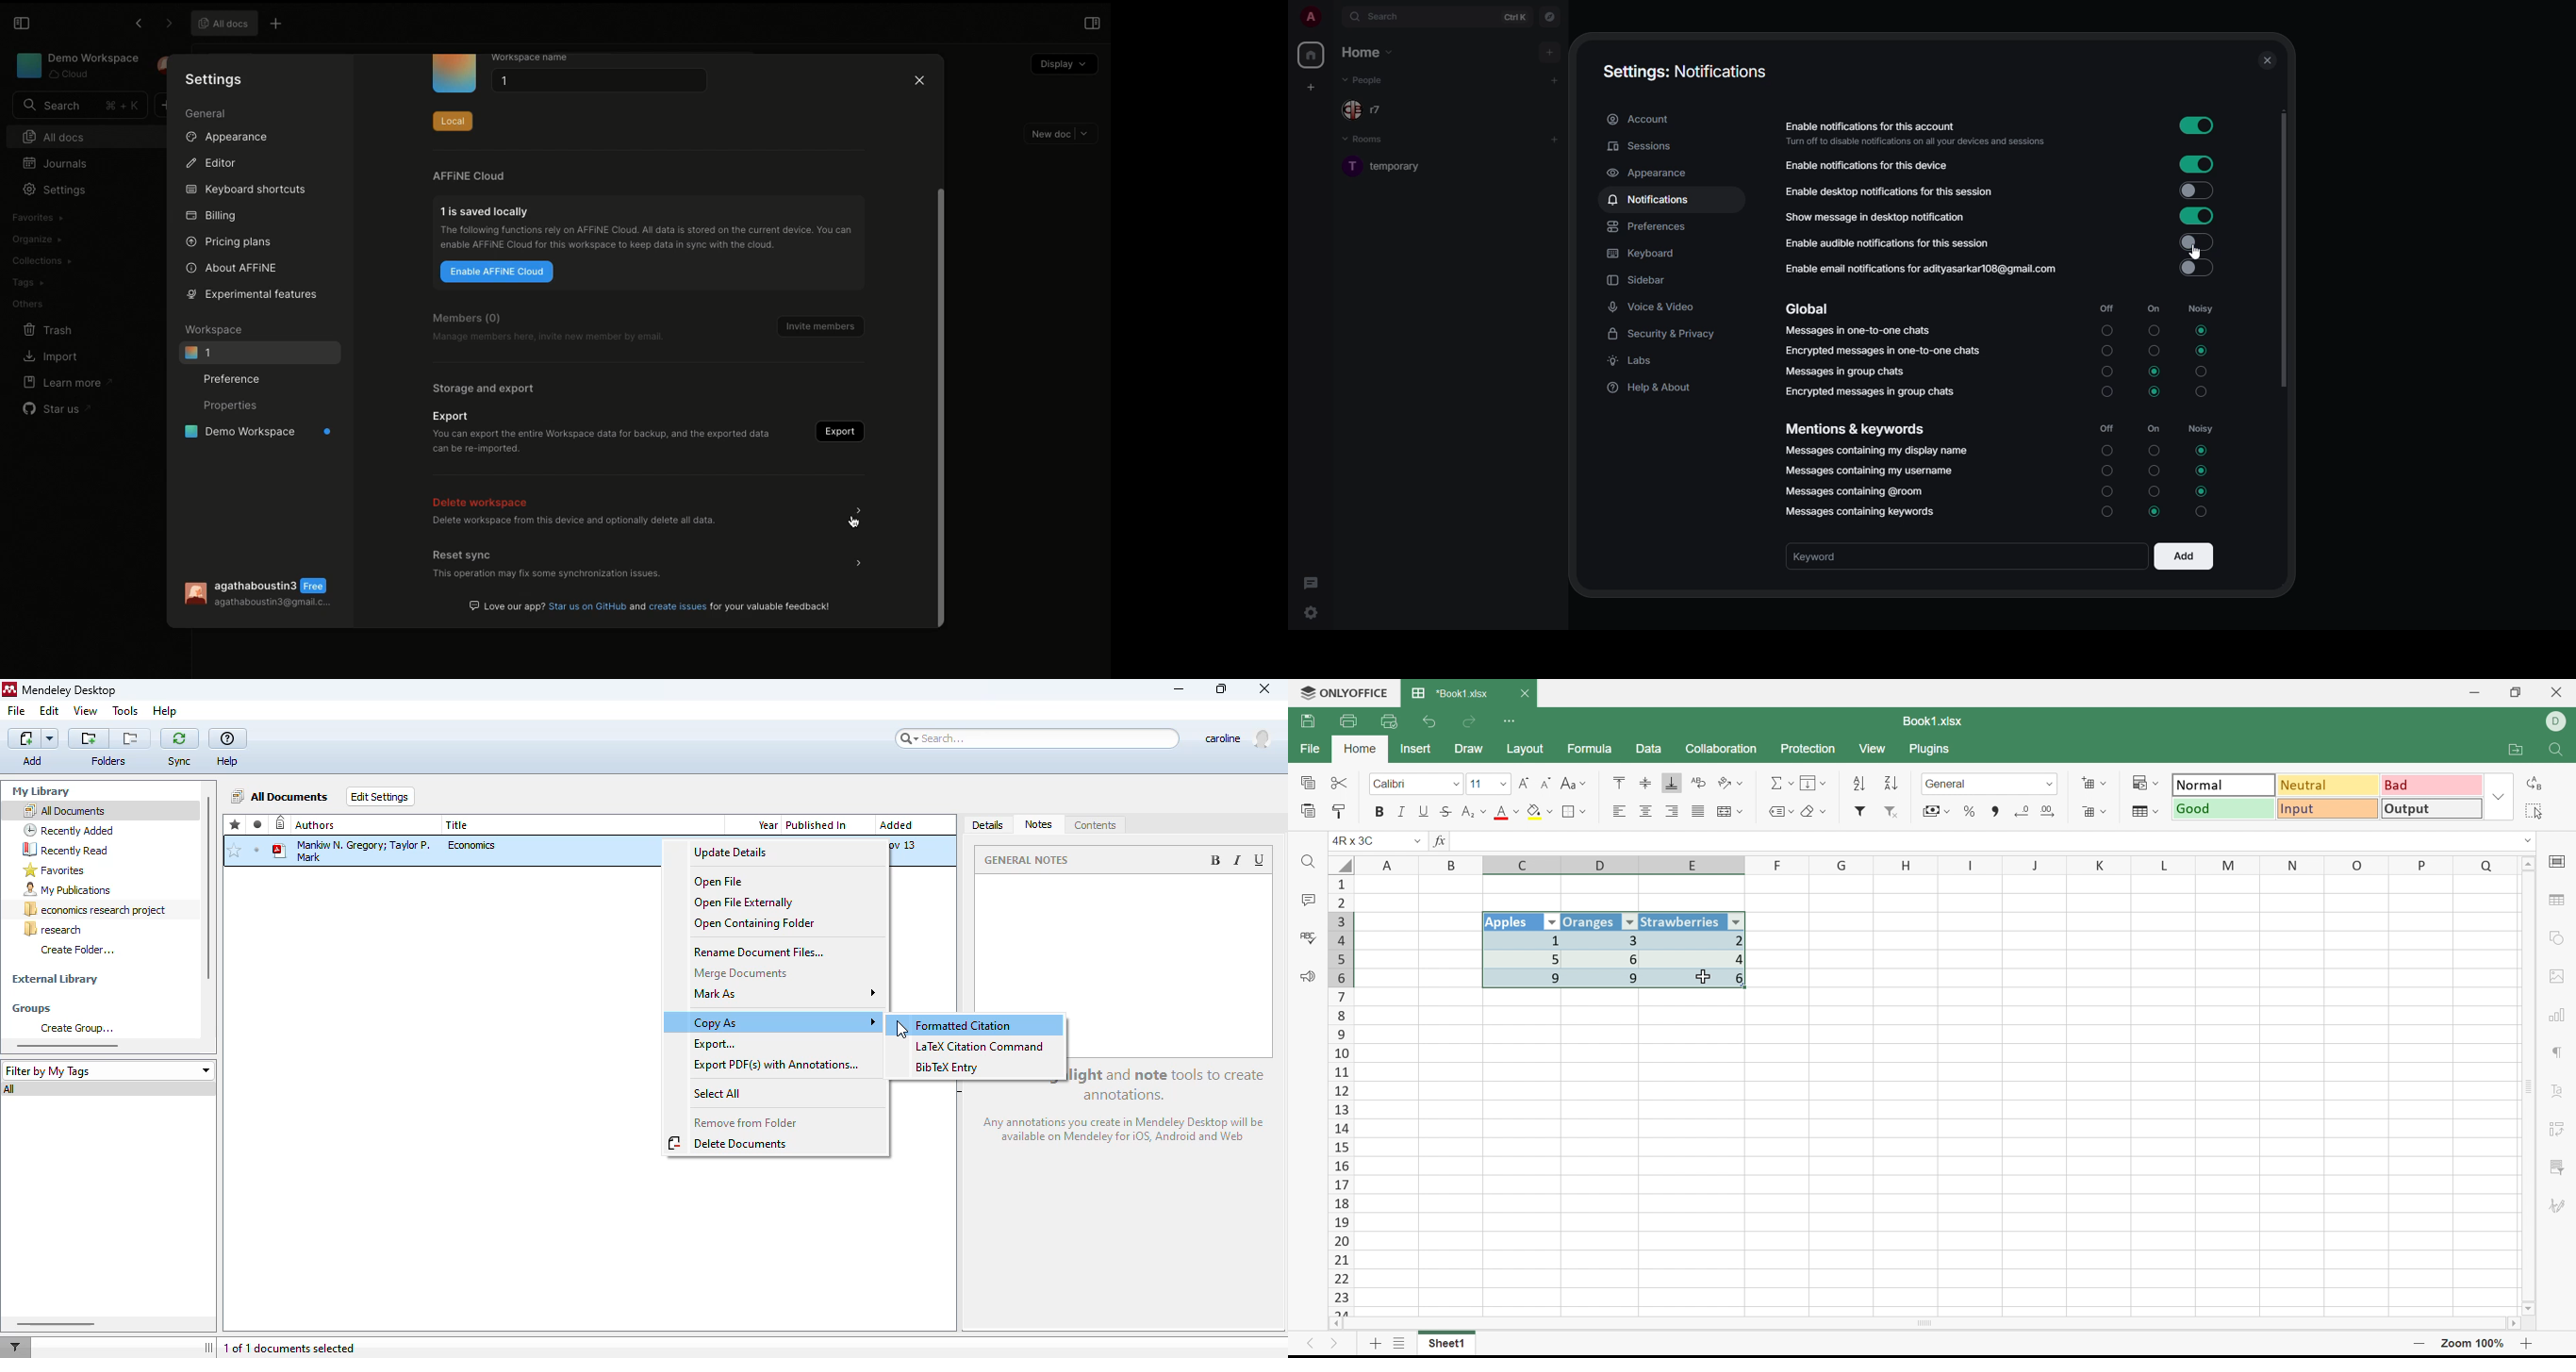  I want to click on agathaboustin3, so click(257, 584).